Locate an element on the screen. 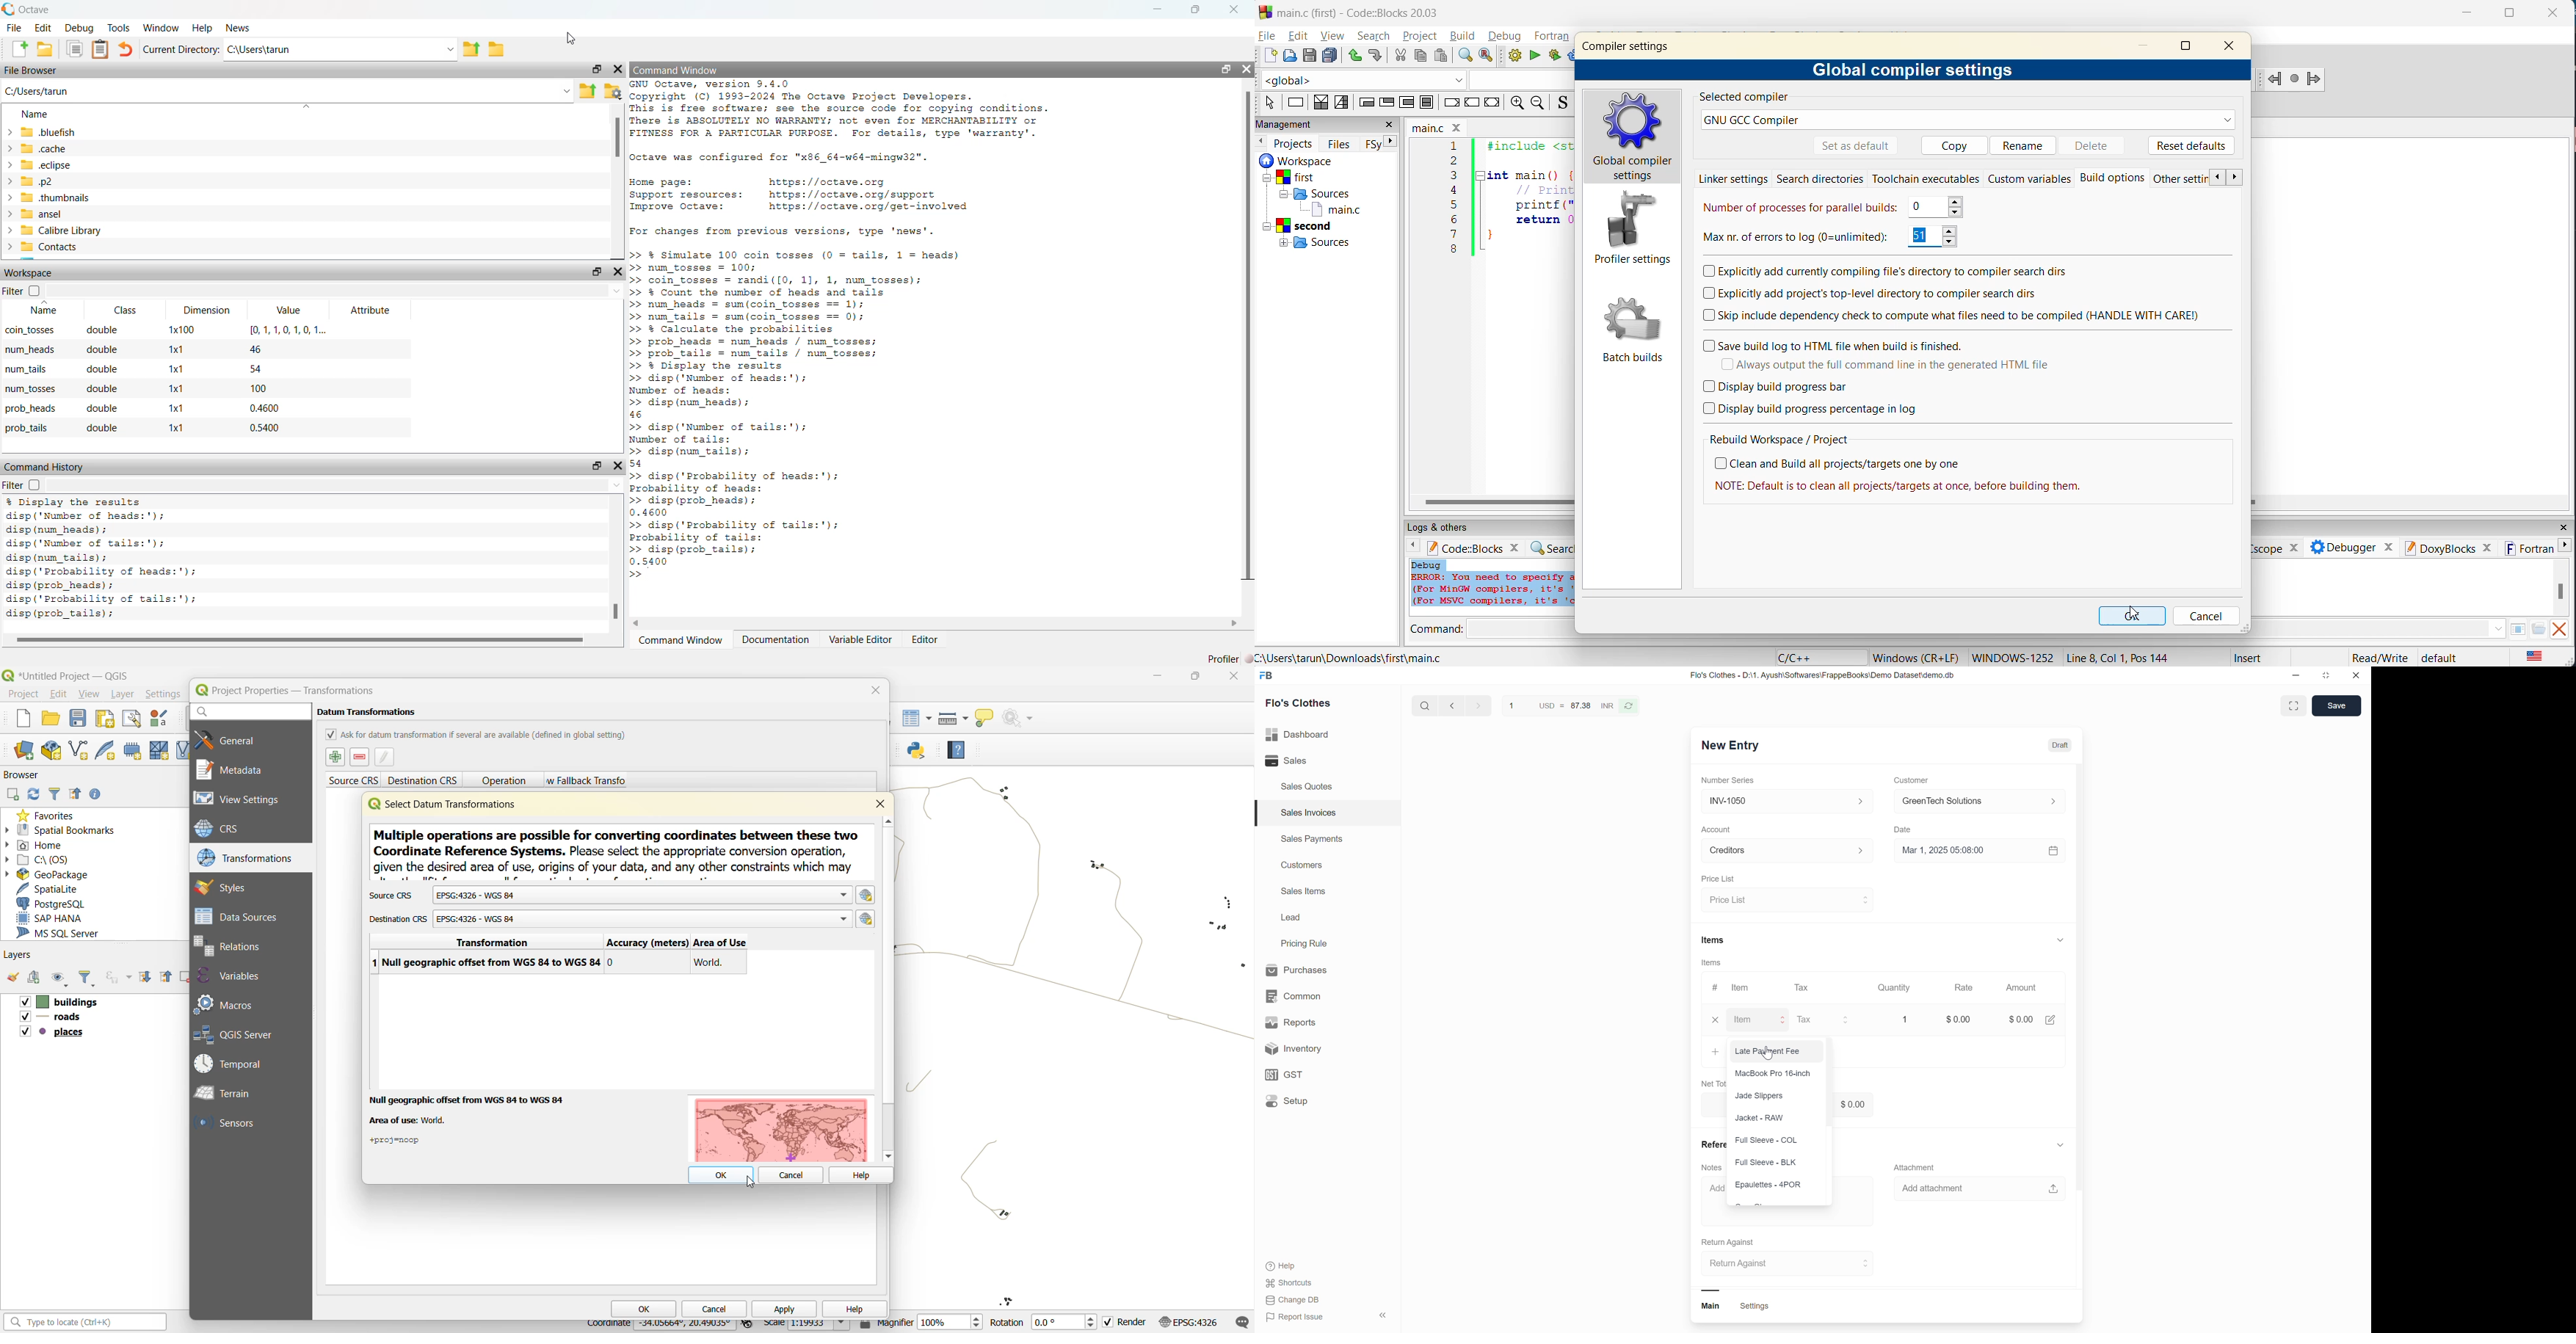  Build options is located at coordinates (2113, 178).